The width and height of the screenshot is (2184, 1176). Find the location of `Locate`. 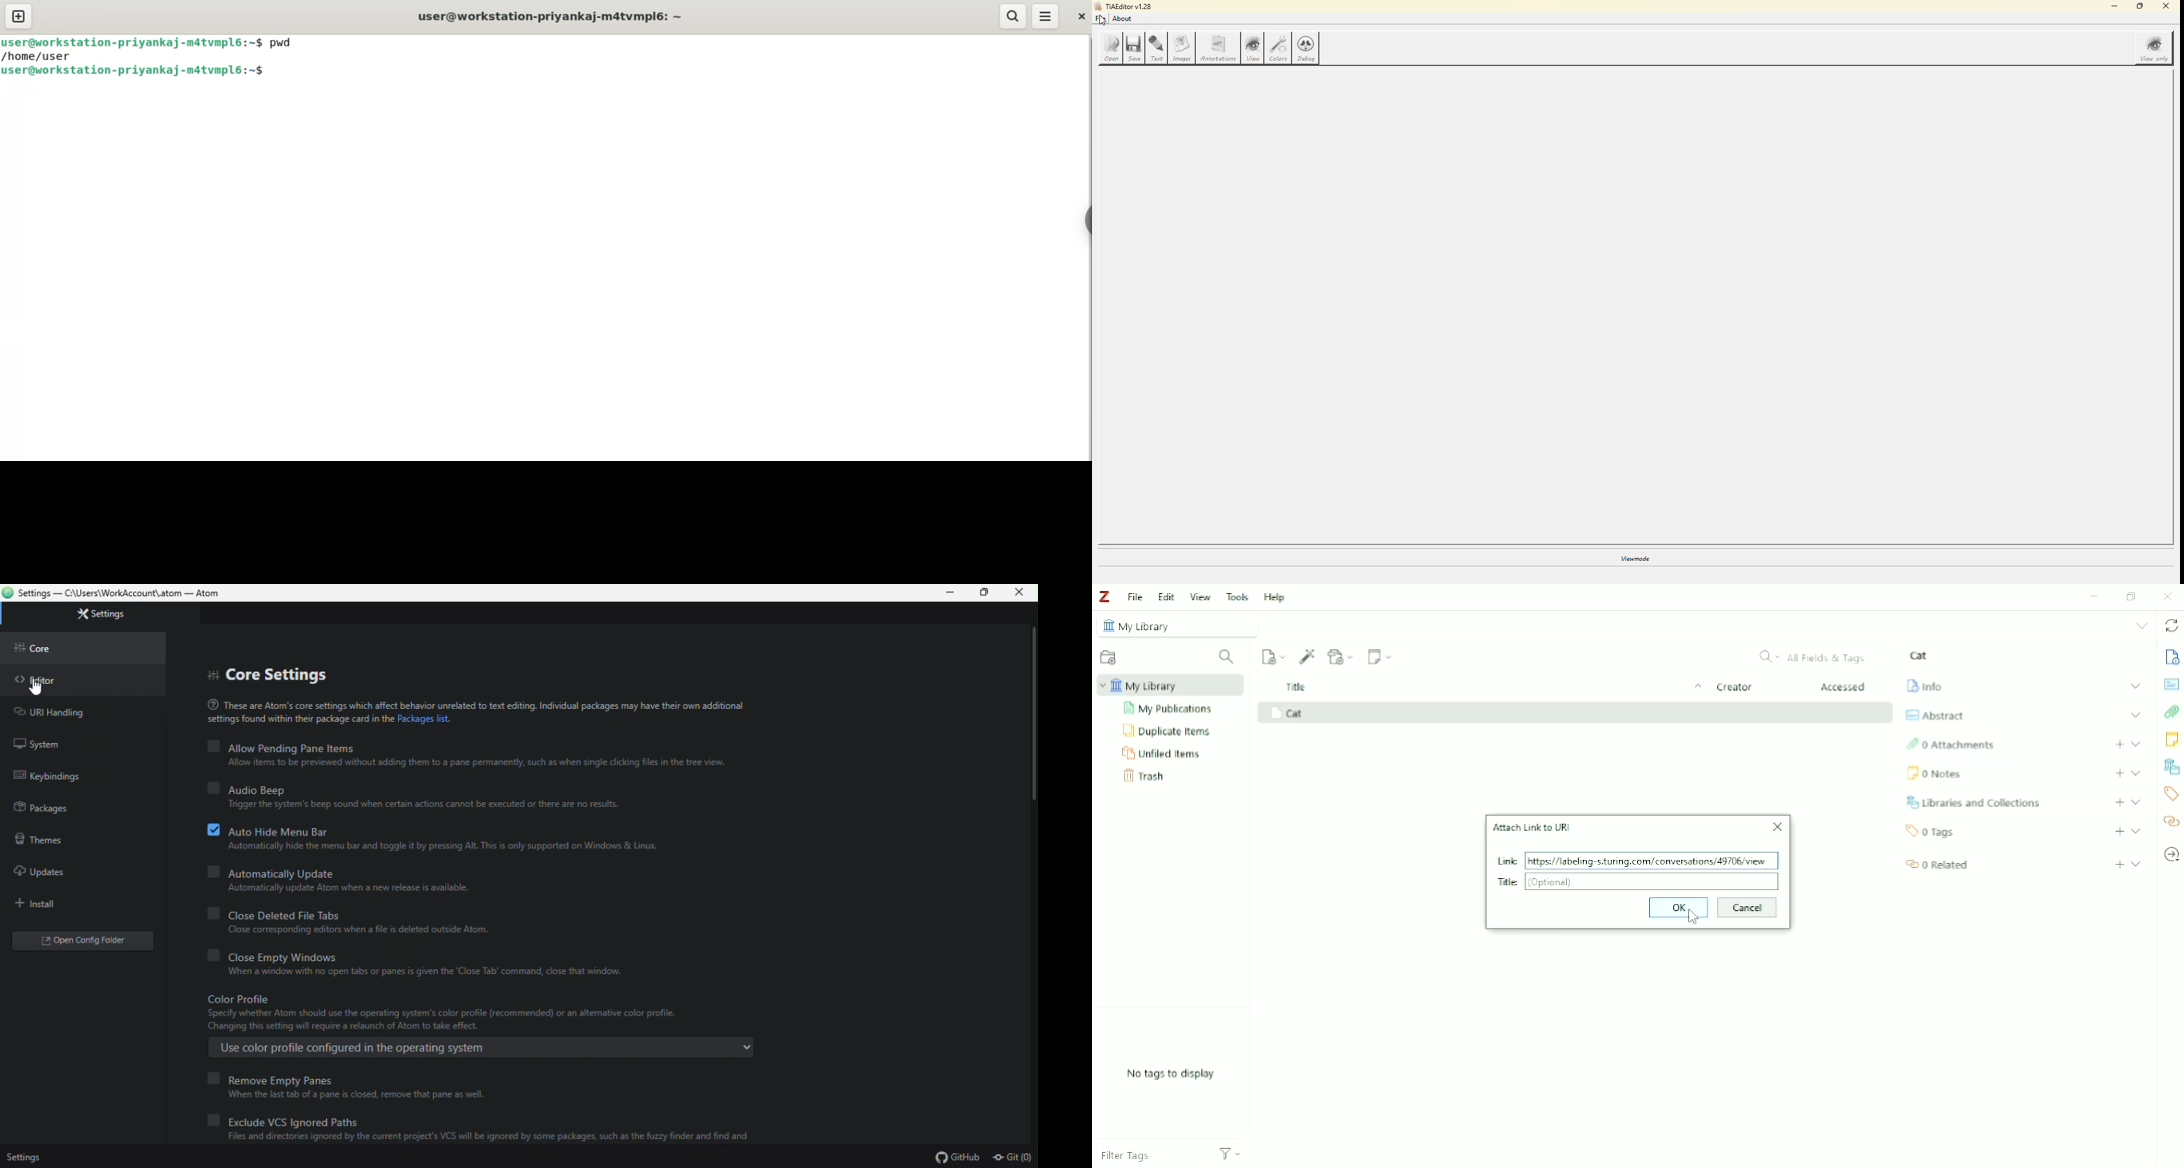

Locate is located at coordinates (2171, 854).